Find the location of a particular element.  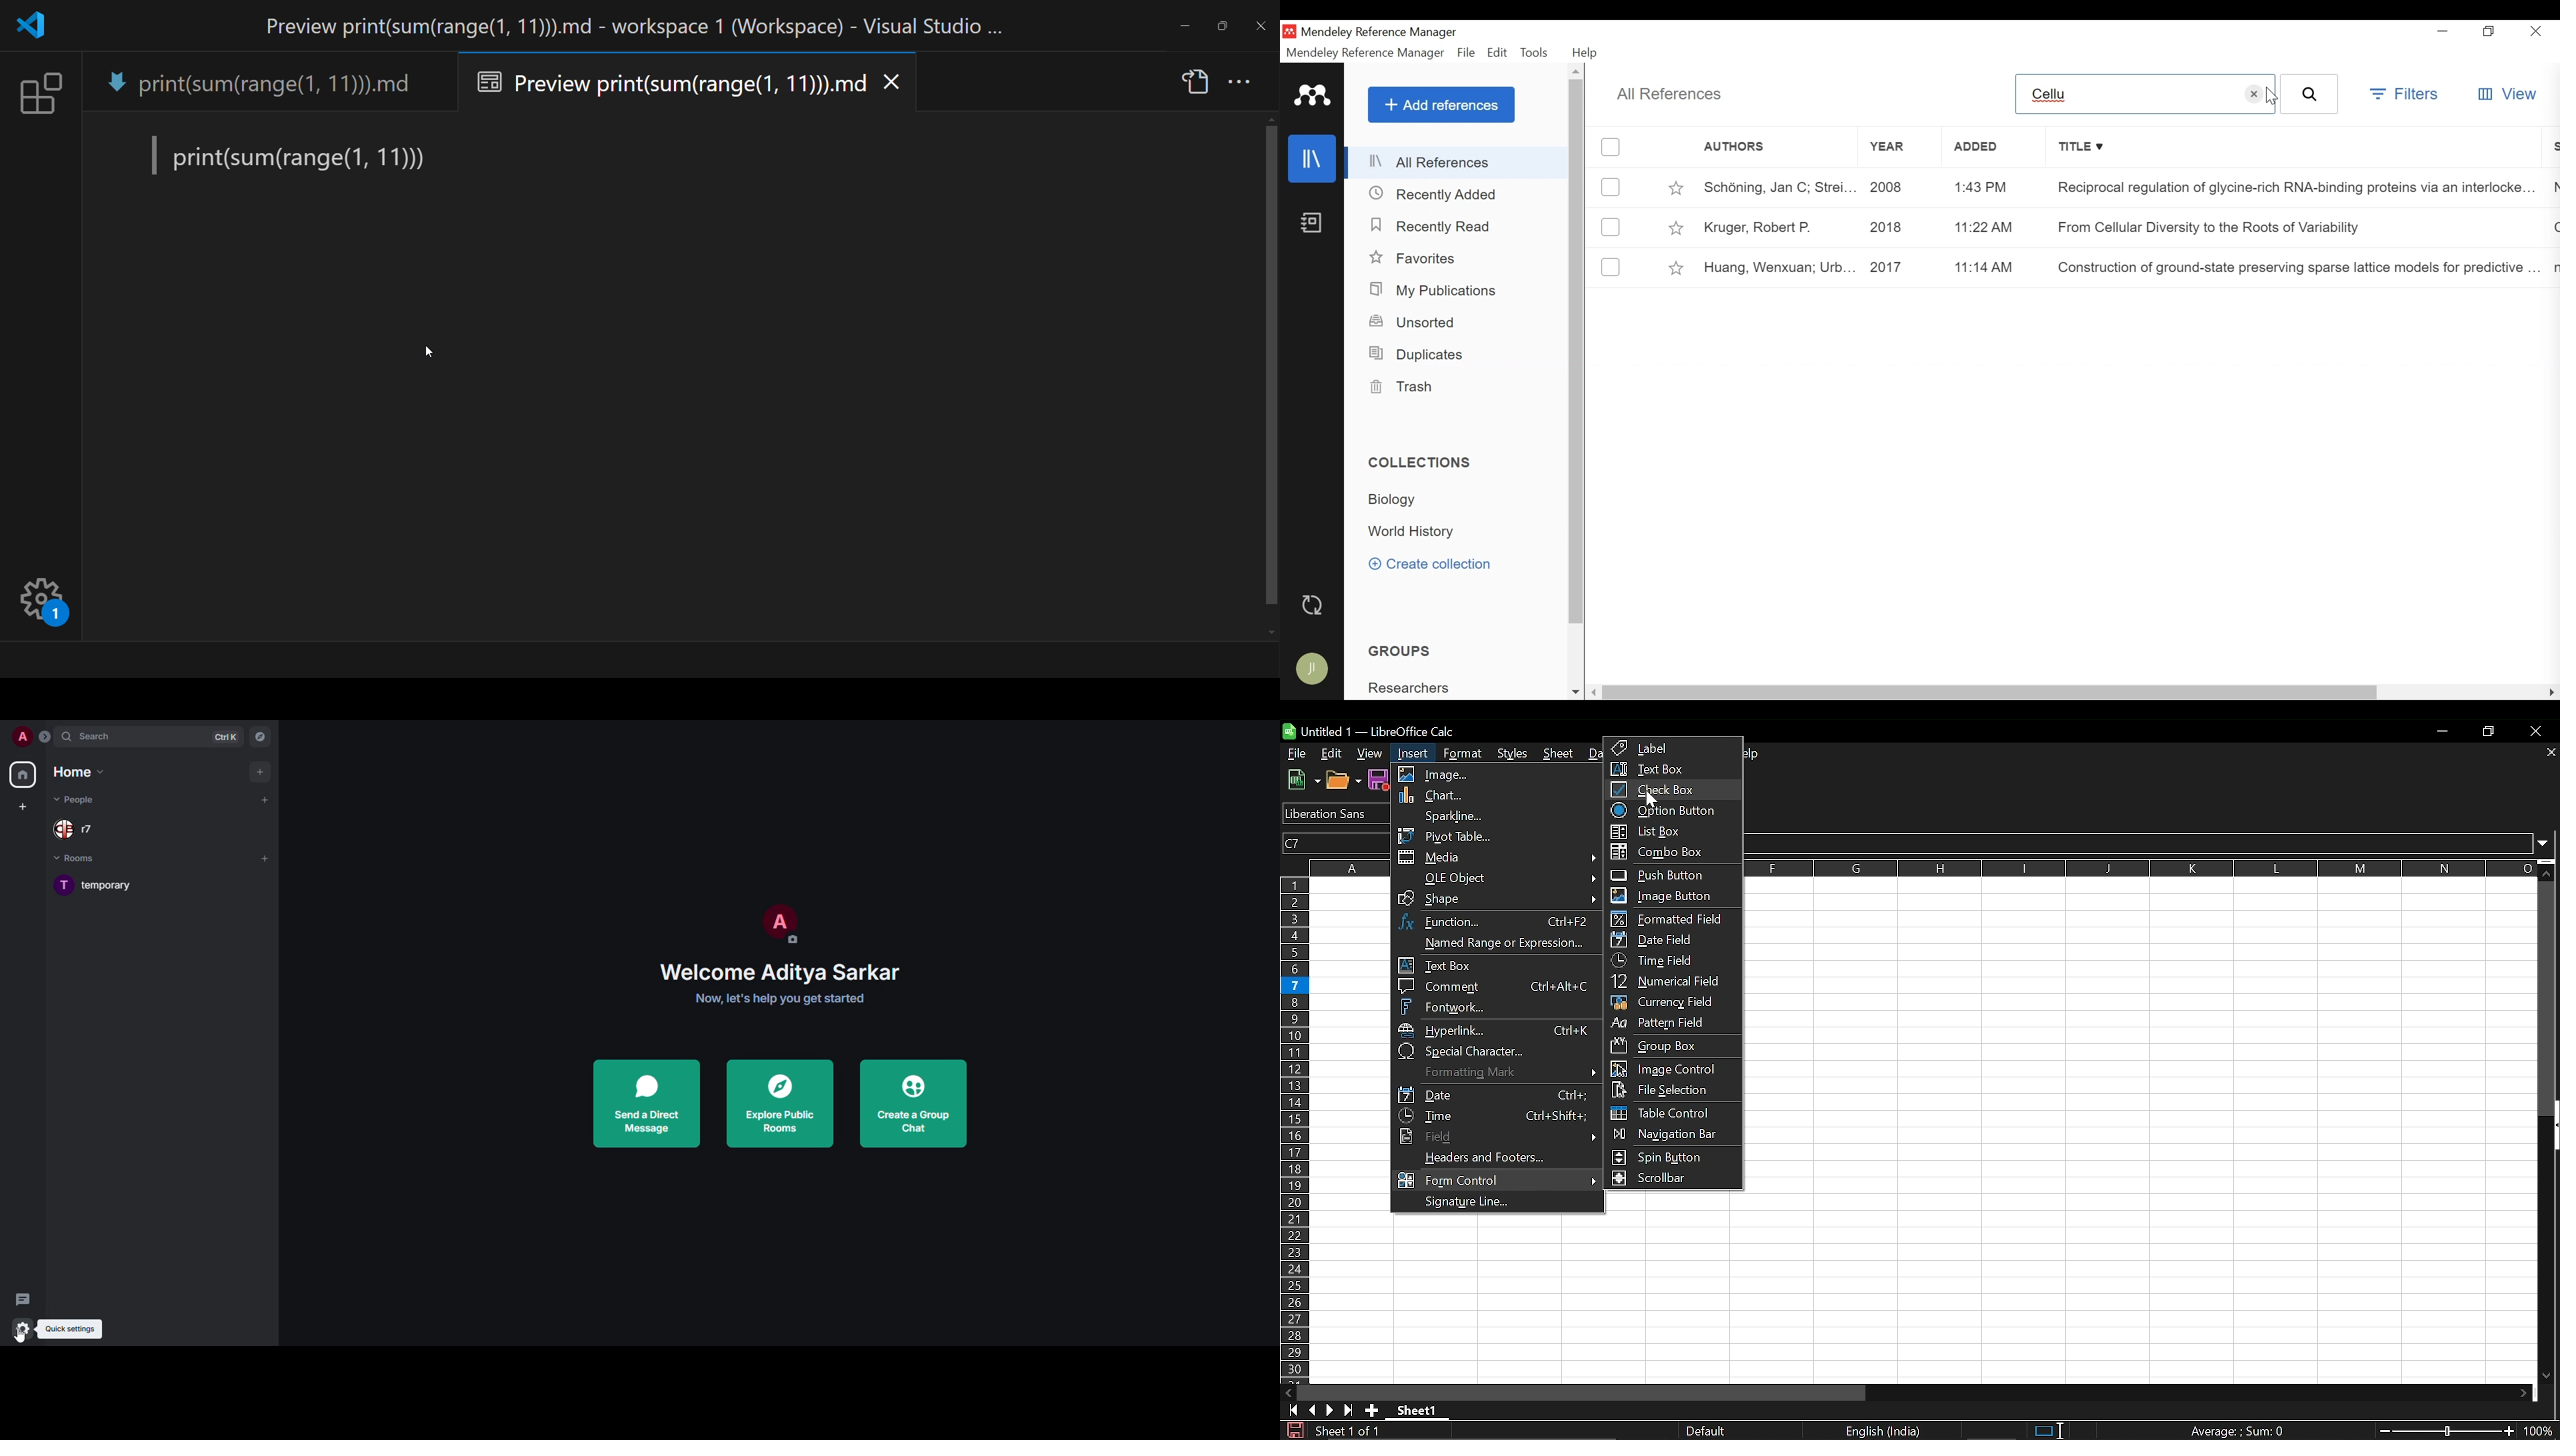

expand is located at coordinates (45, 736).